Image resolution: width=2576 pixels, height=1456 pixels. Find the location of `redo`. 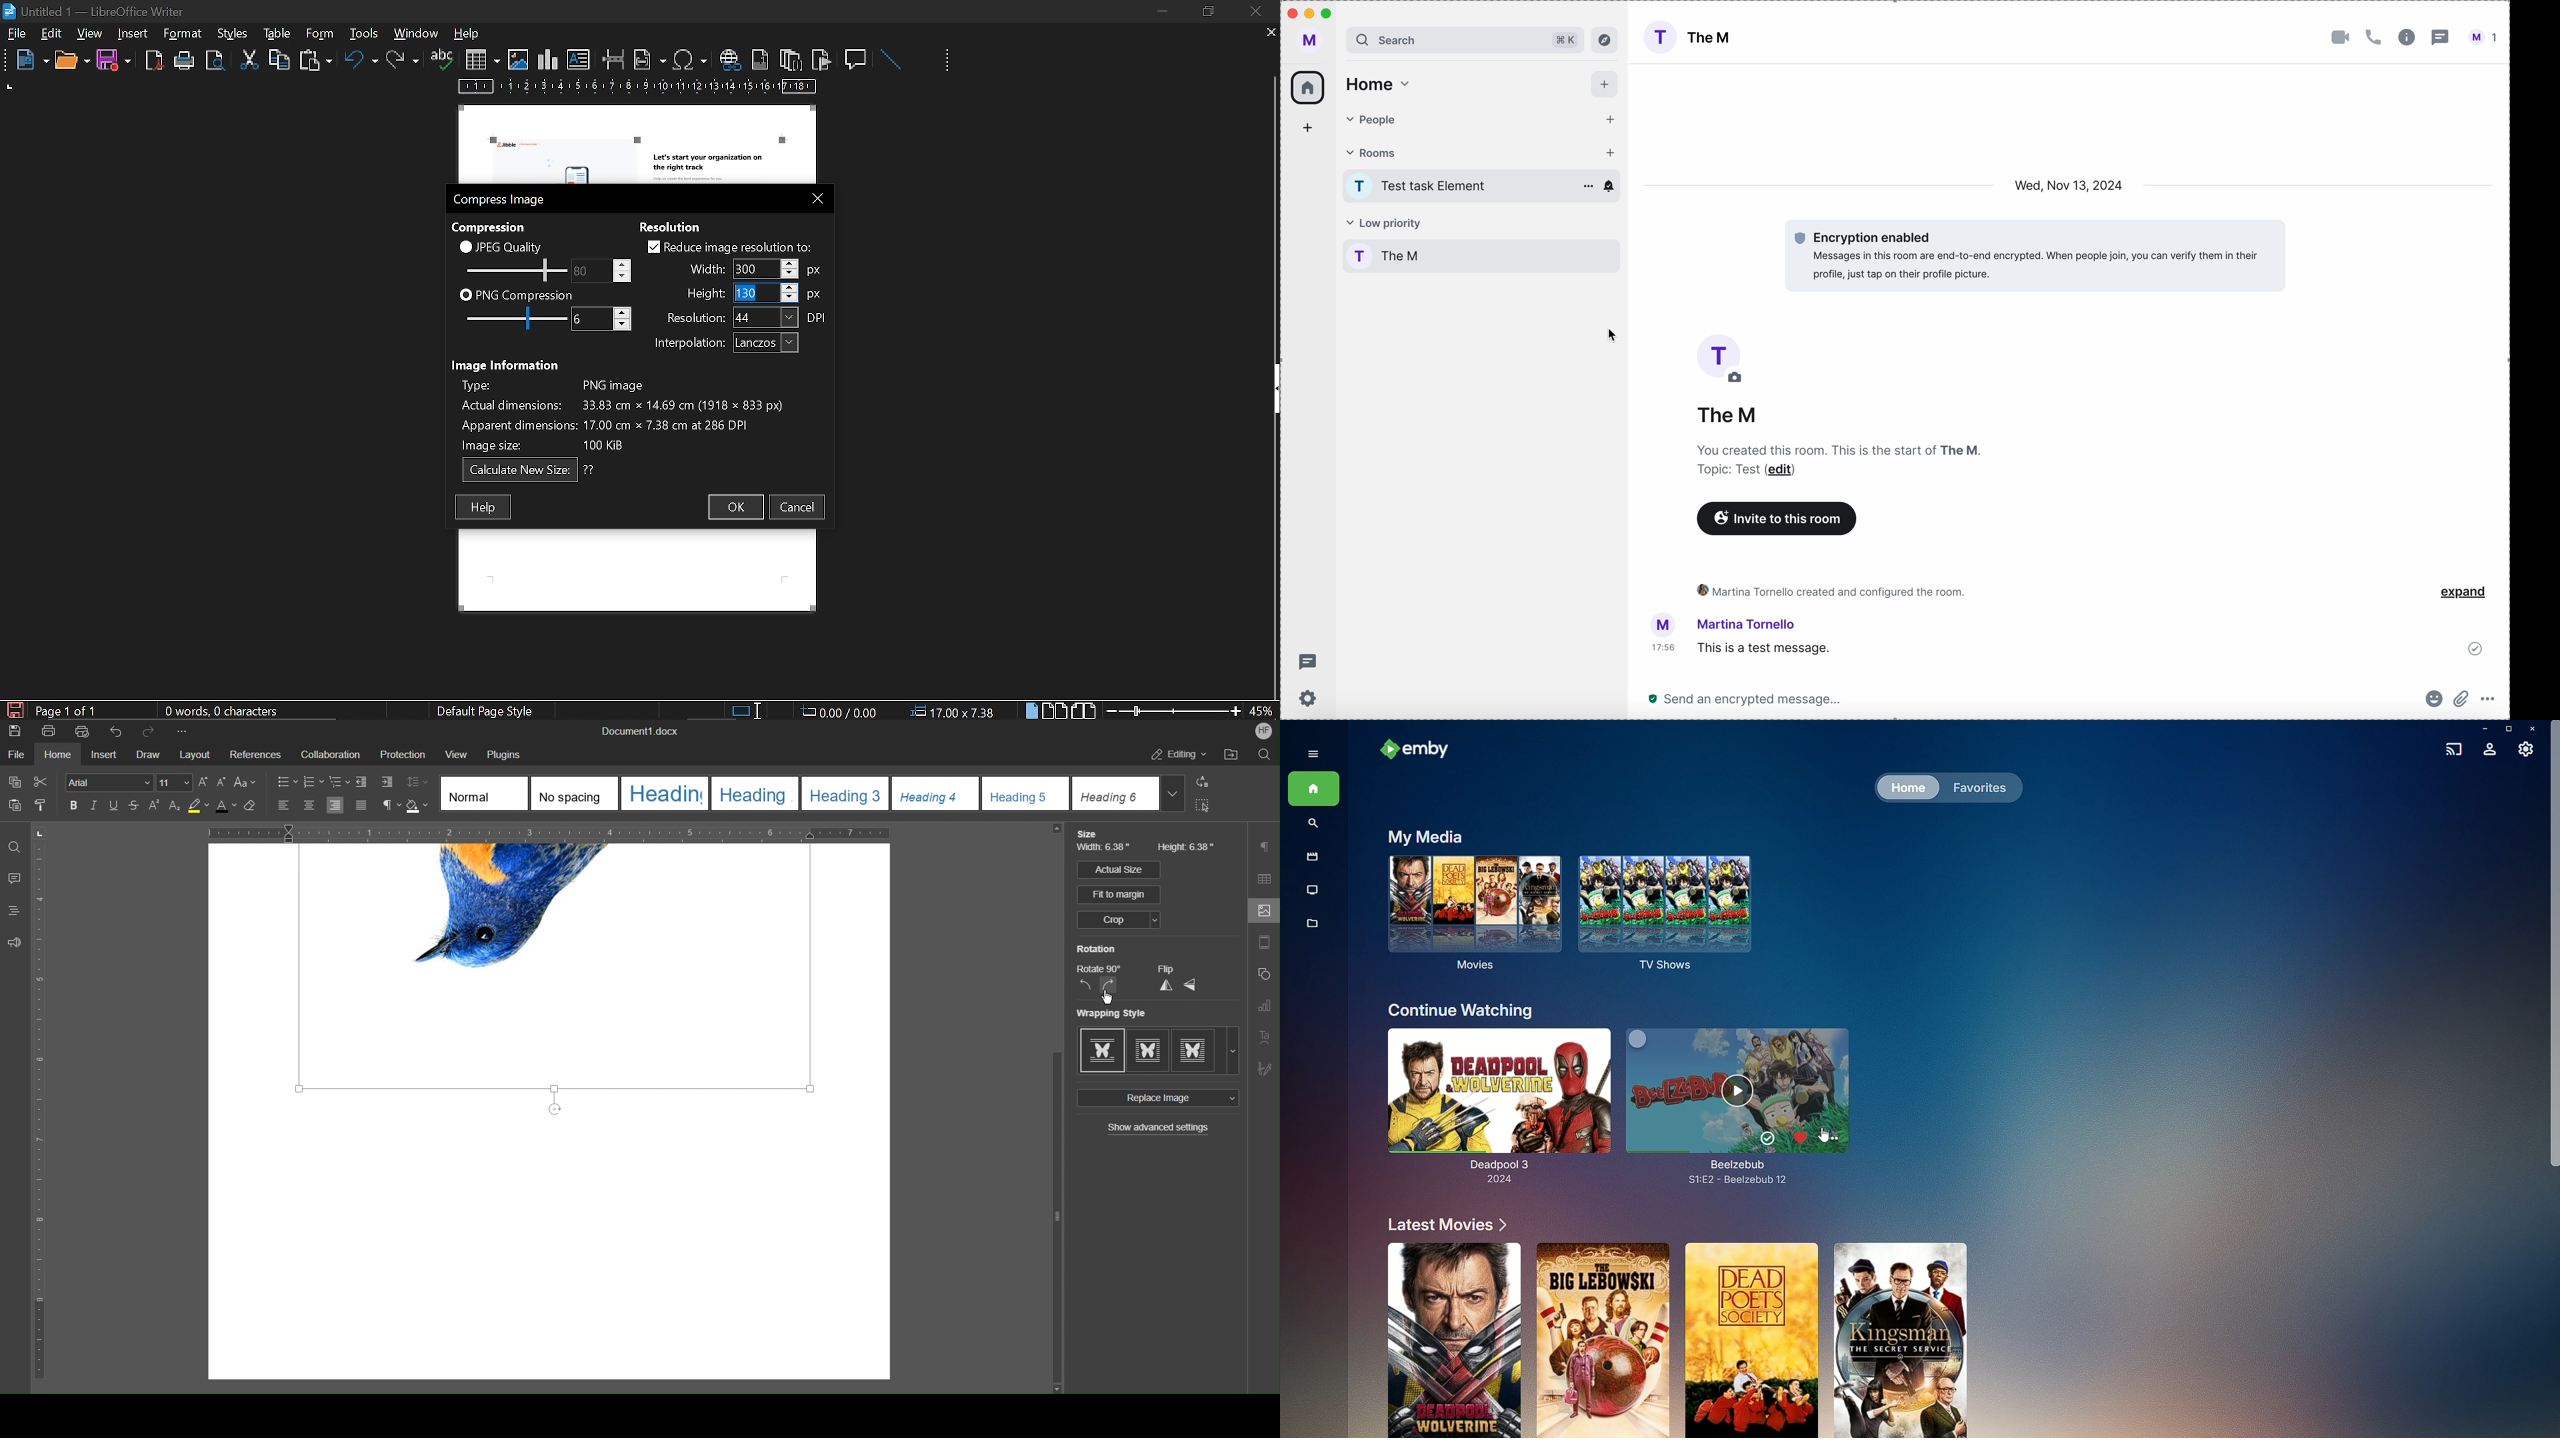

redo is located at coordinates (403, 60).